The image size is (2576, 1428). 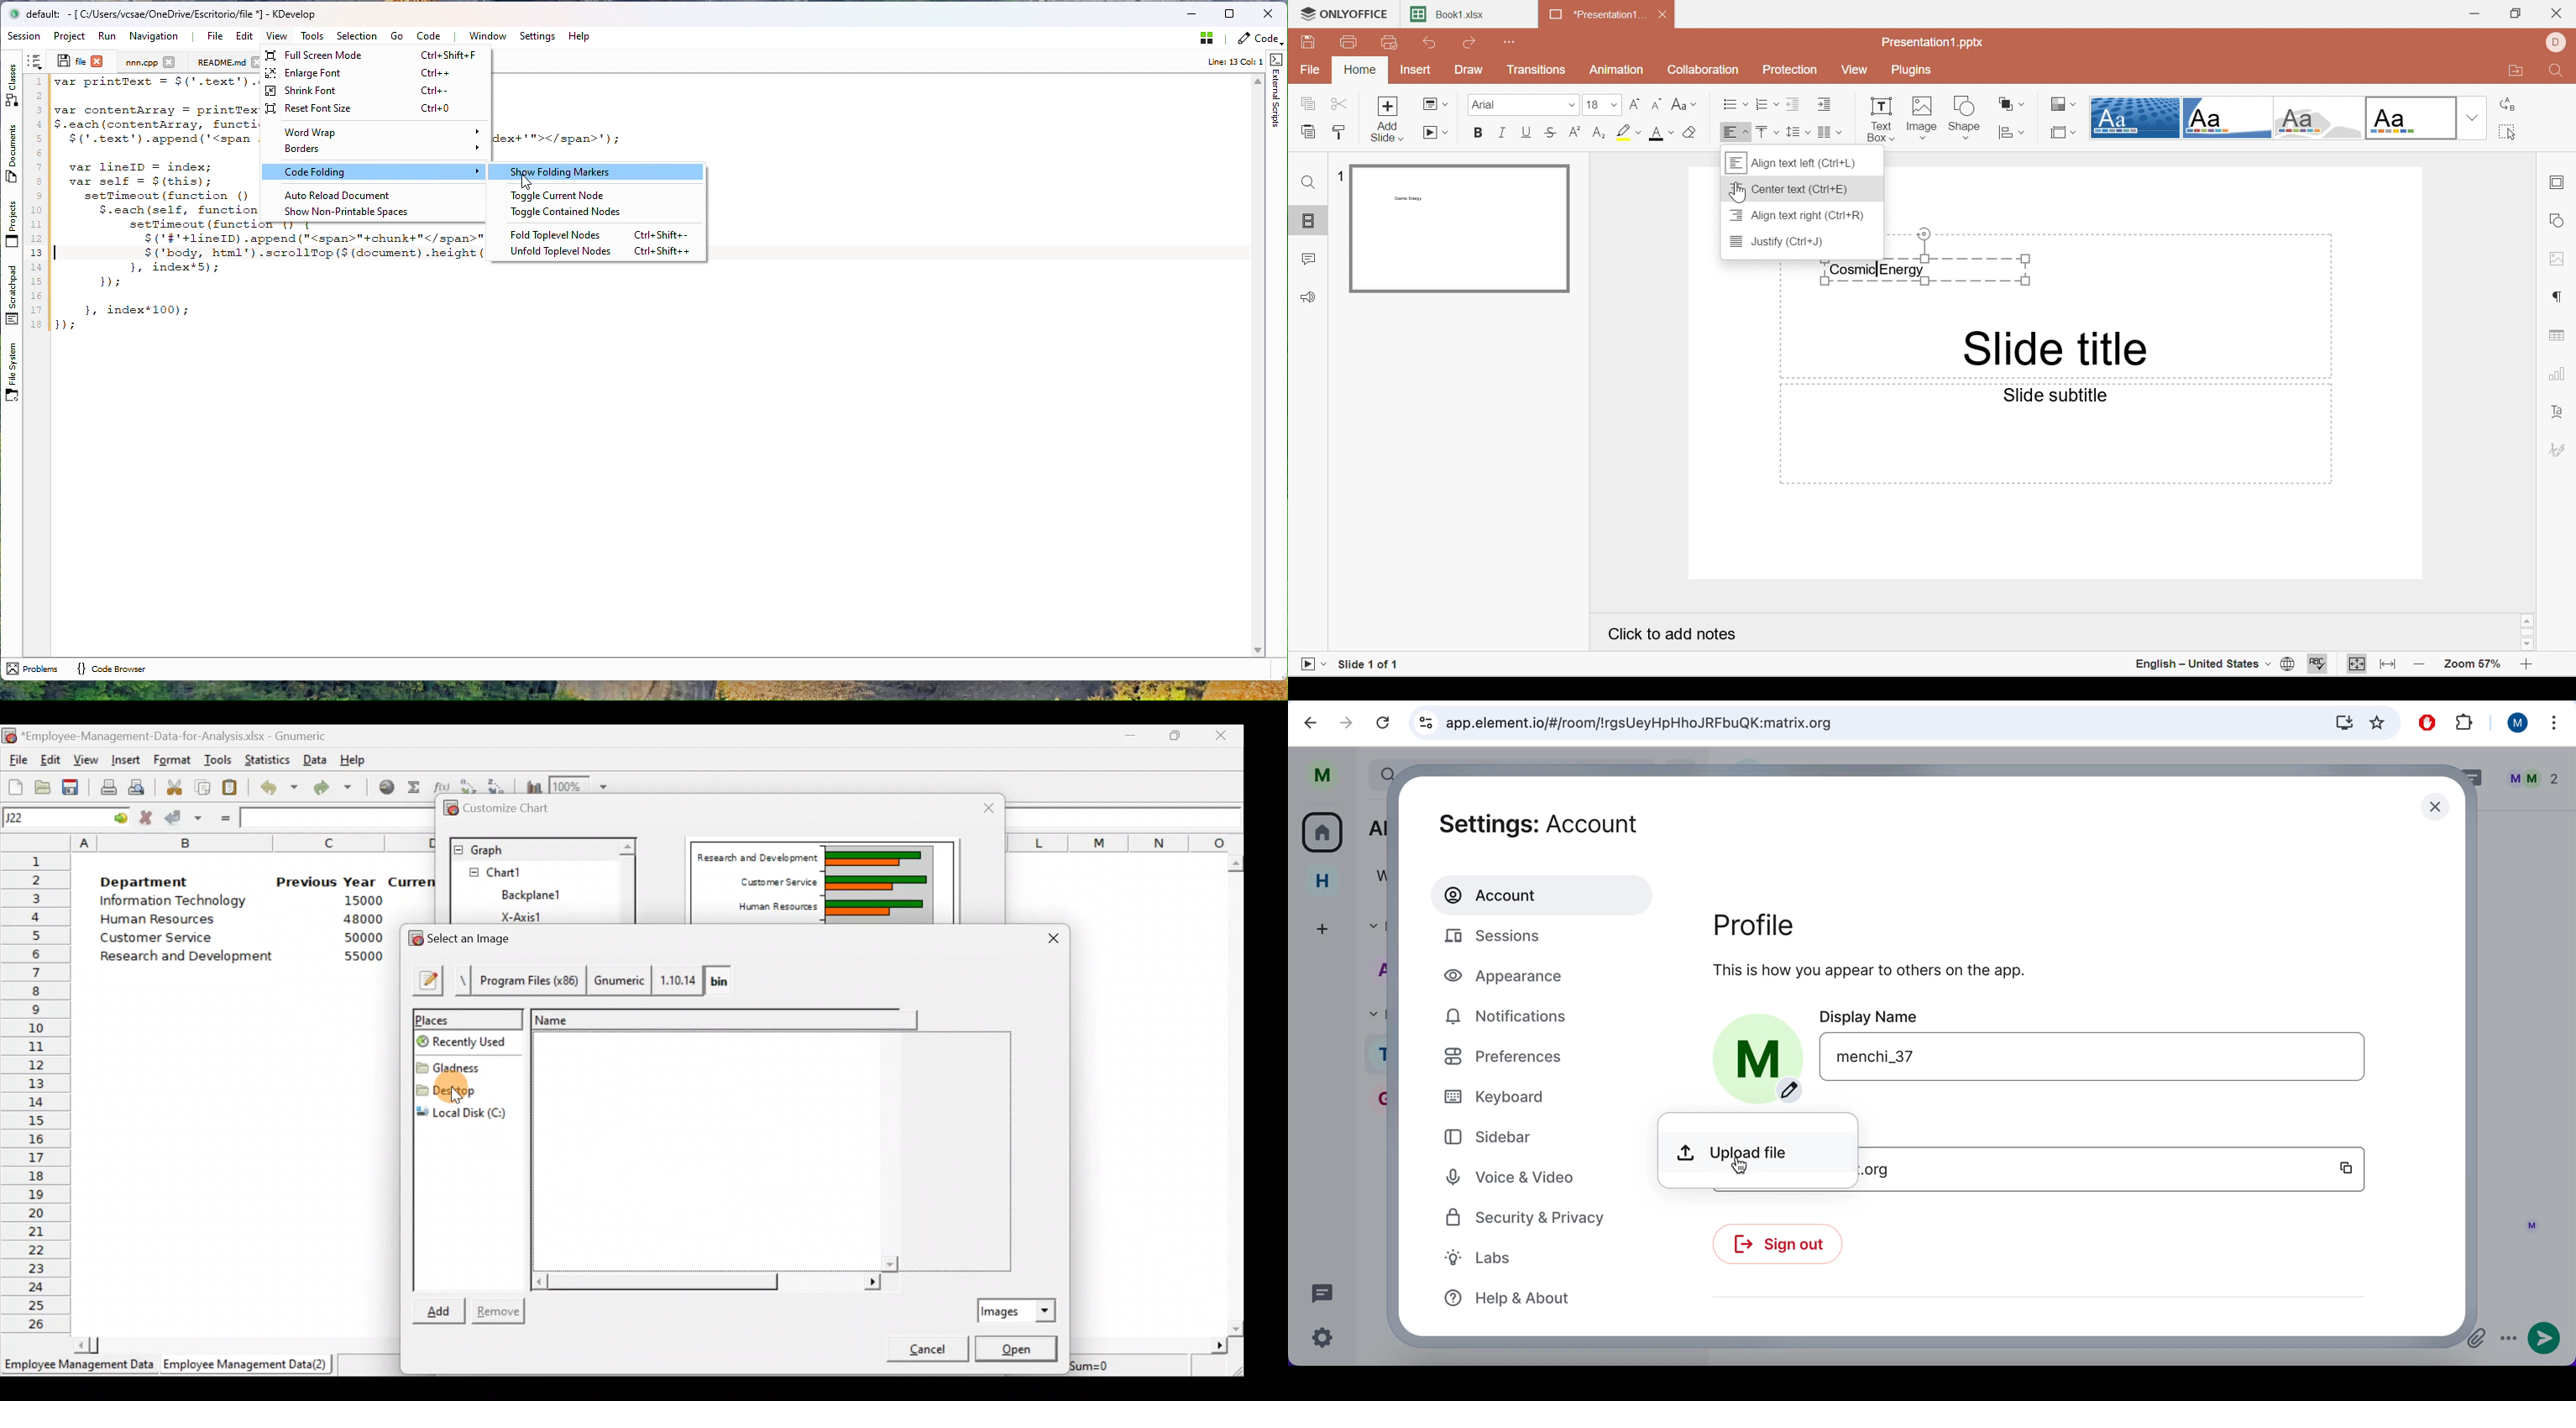 I want to click on Align text Right (Ctrl+R), so click(x=1798, y=216).